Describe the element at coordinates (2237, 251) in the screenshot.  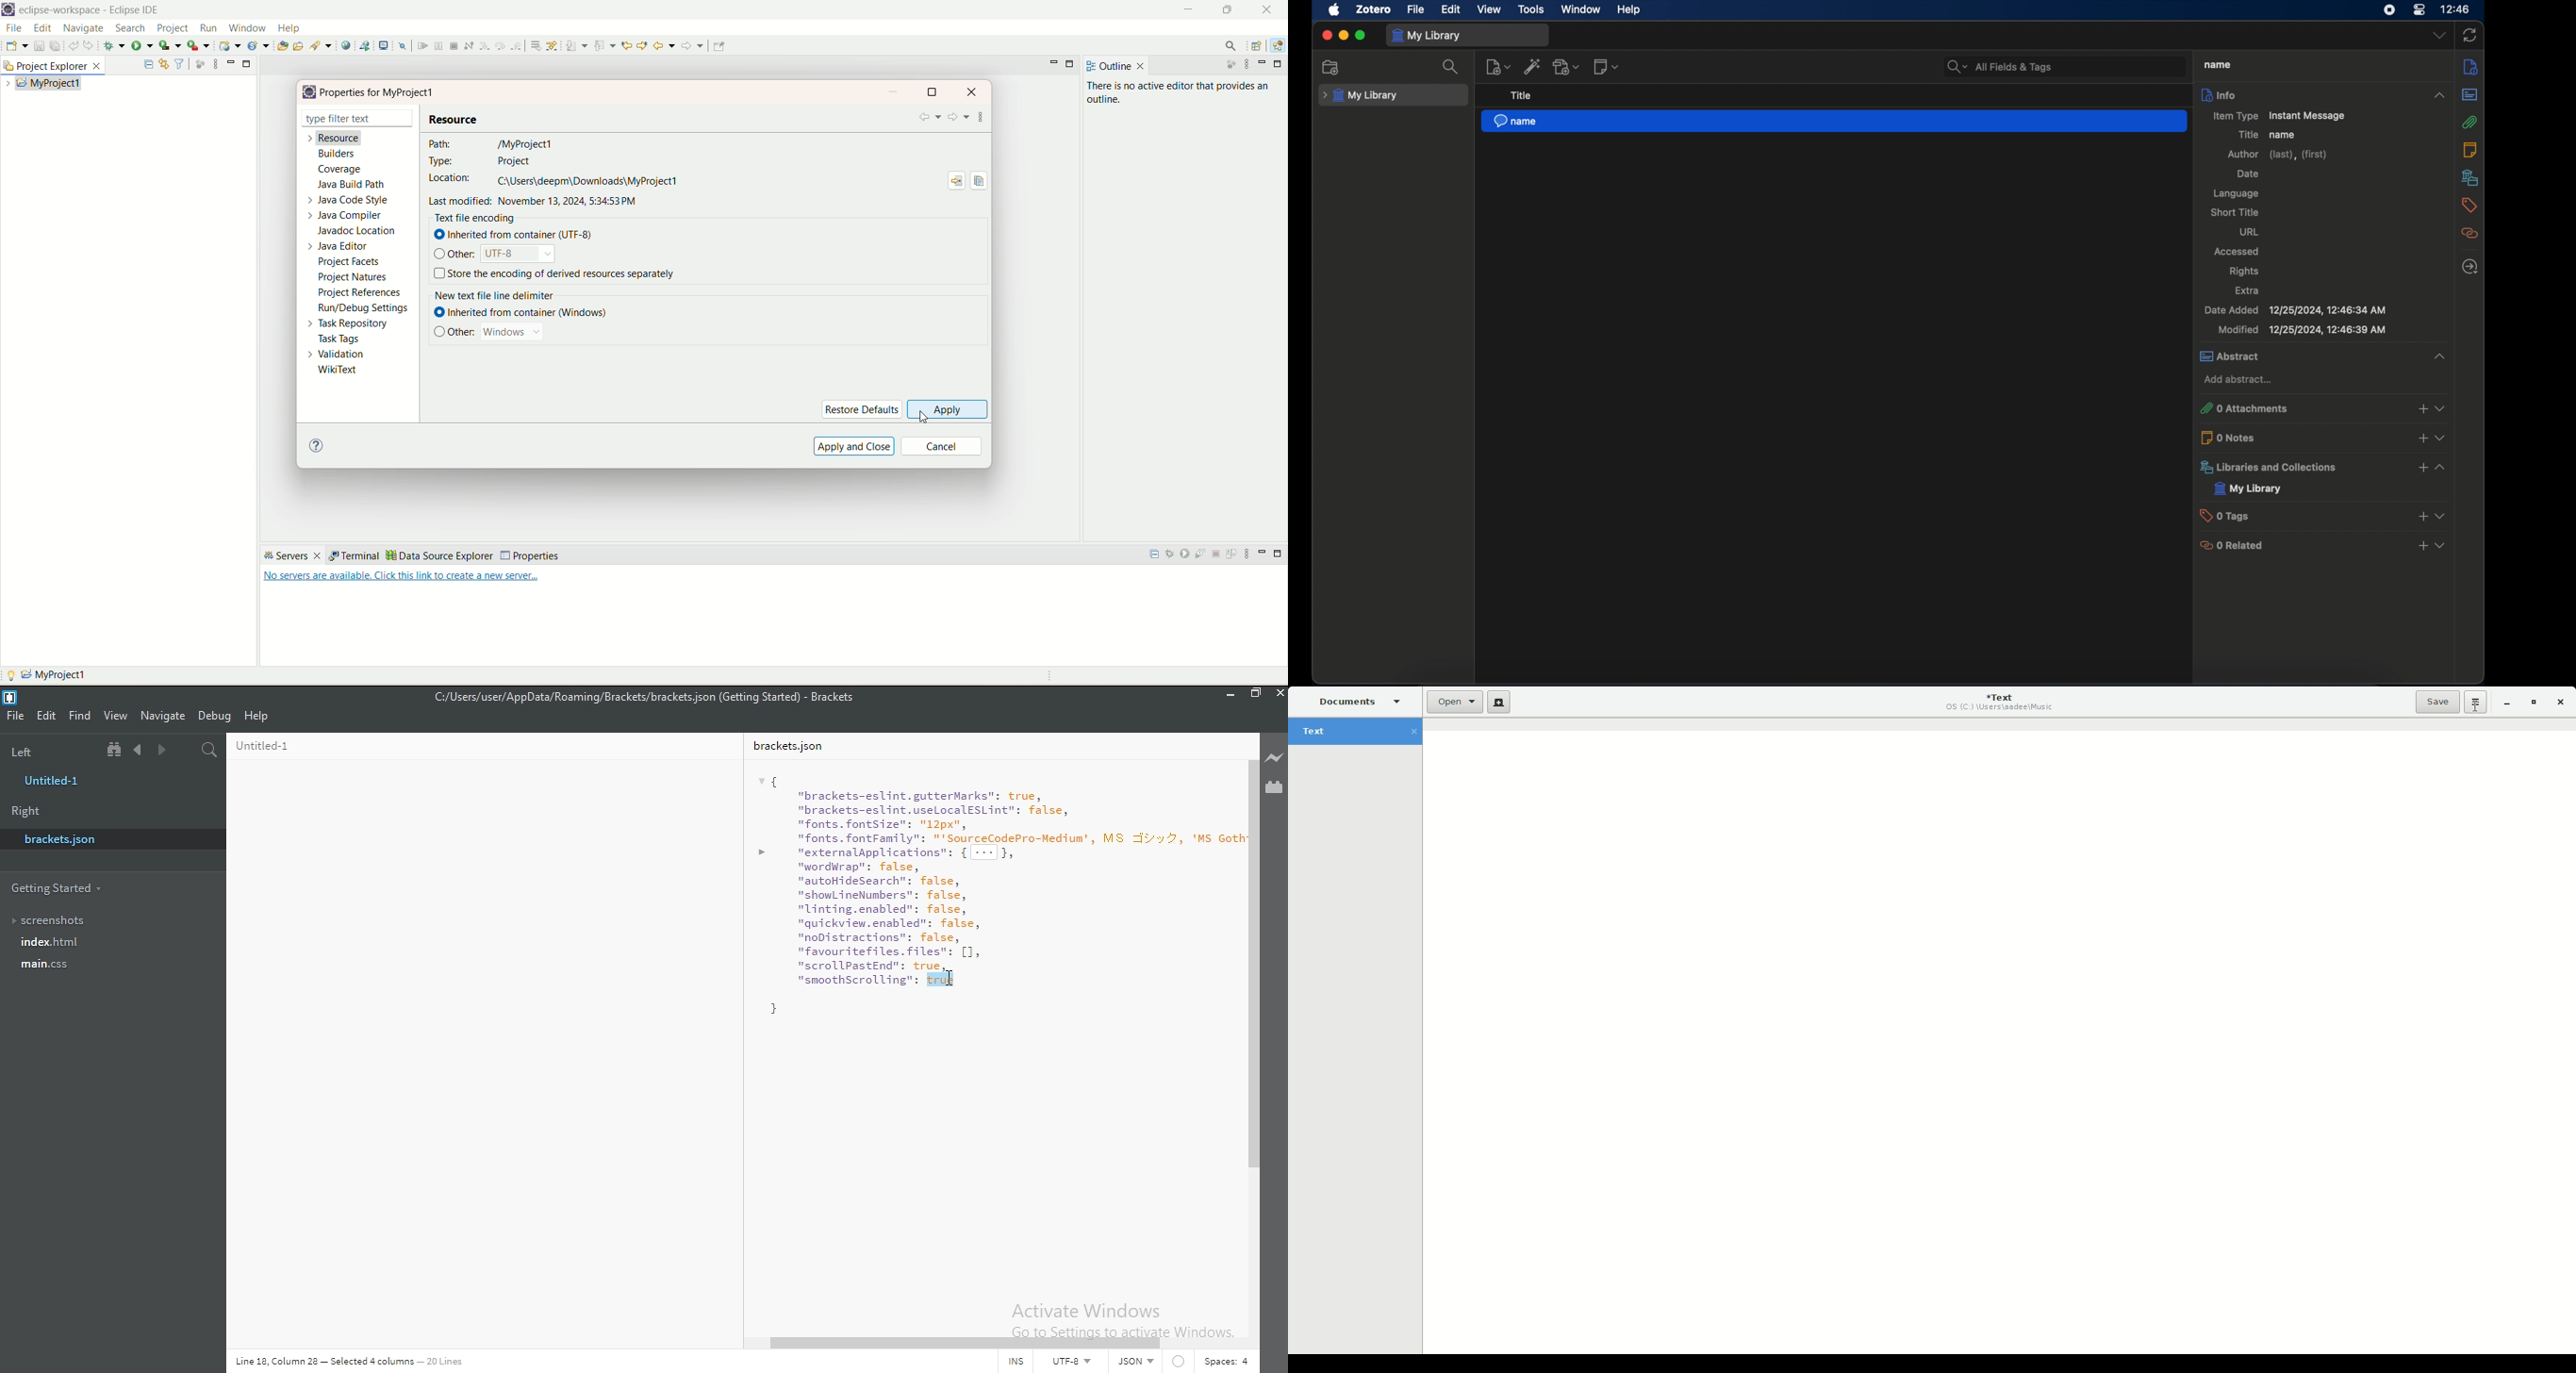
I see `accessed` at that location.